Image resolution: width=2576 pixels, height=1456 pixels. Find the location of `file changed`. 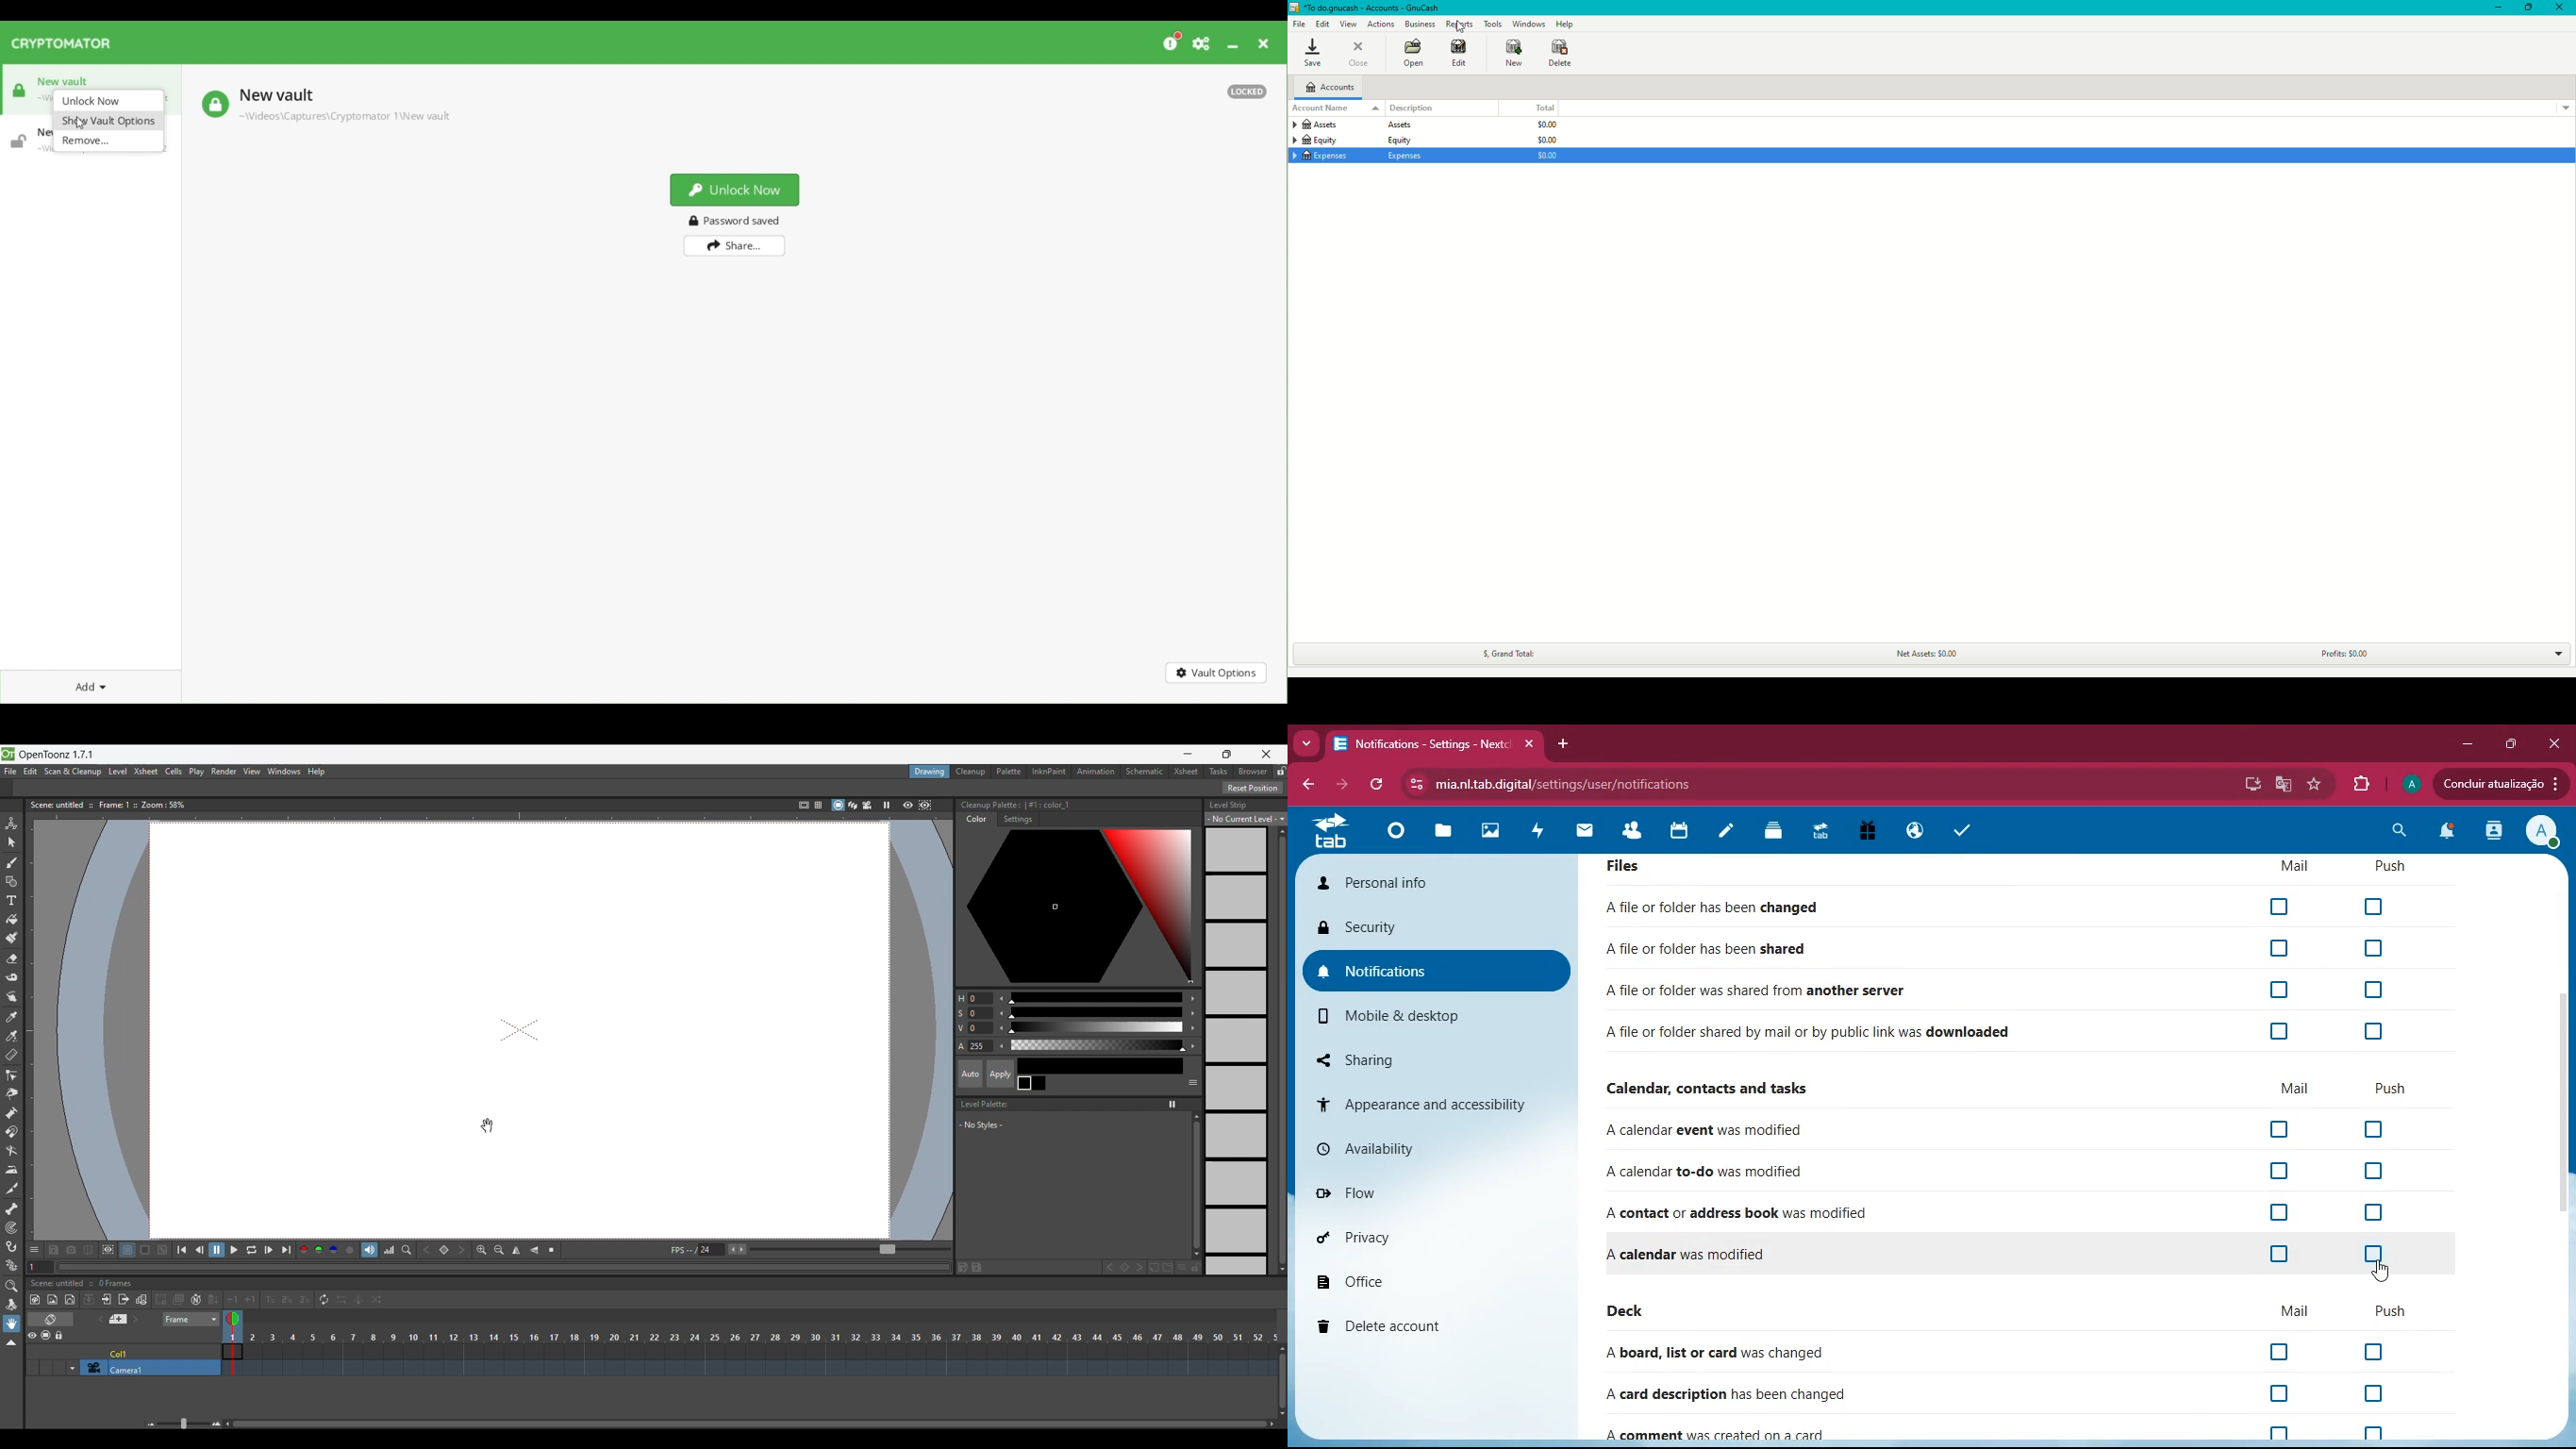

file changed is located at coordinates (1719, 907).